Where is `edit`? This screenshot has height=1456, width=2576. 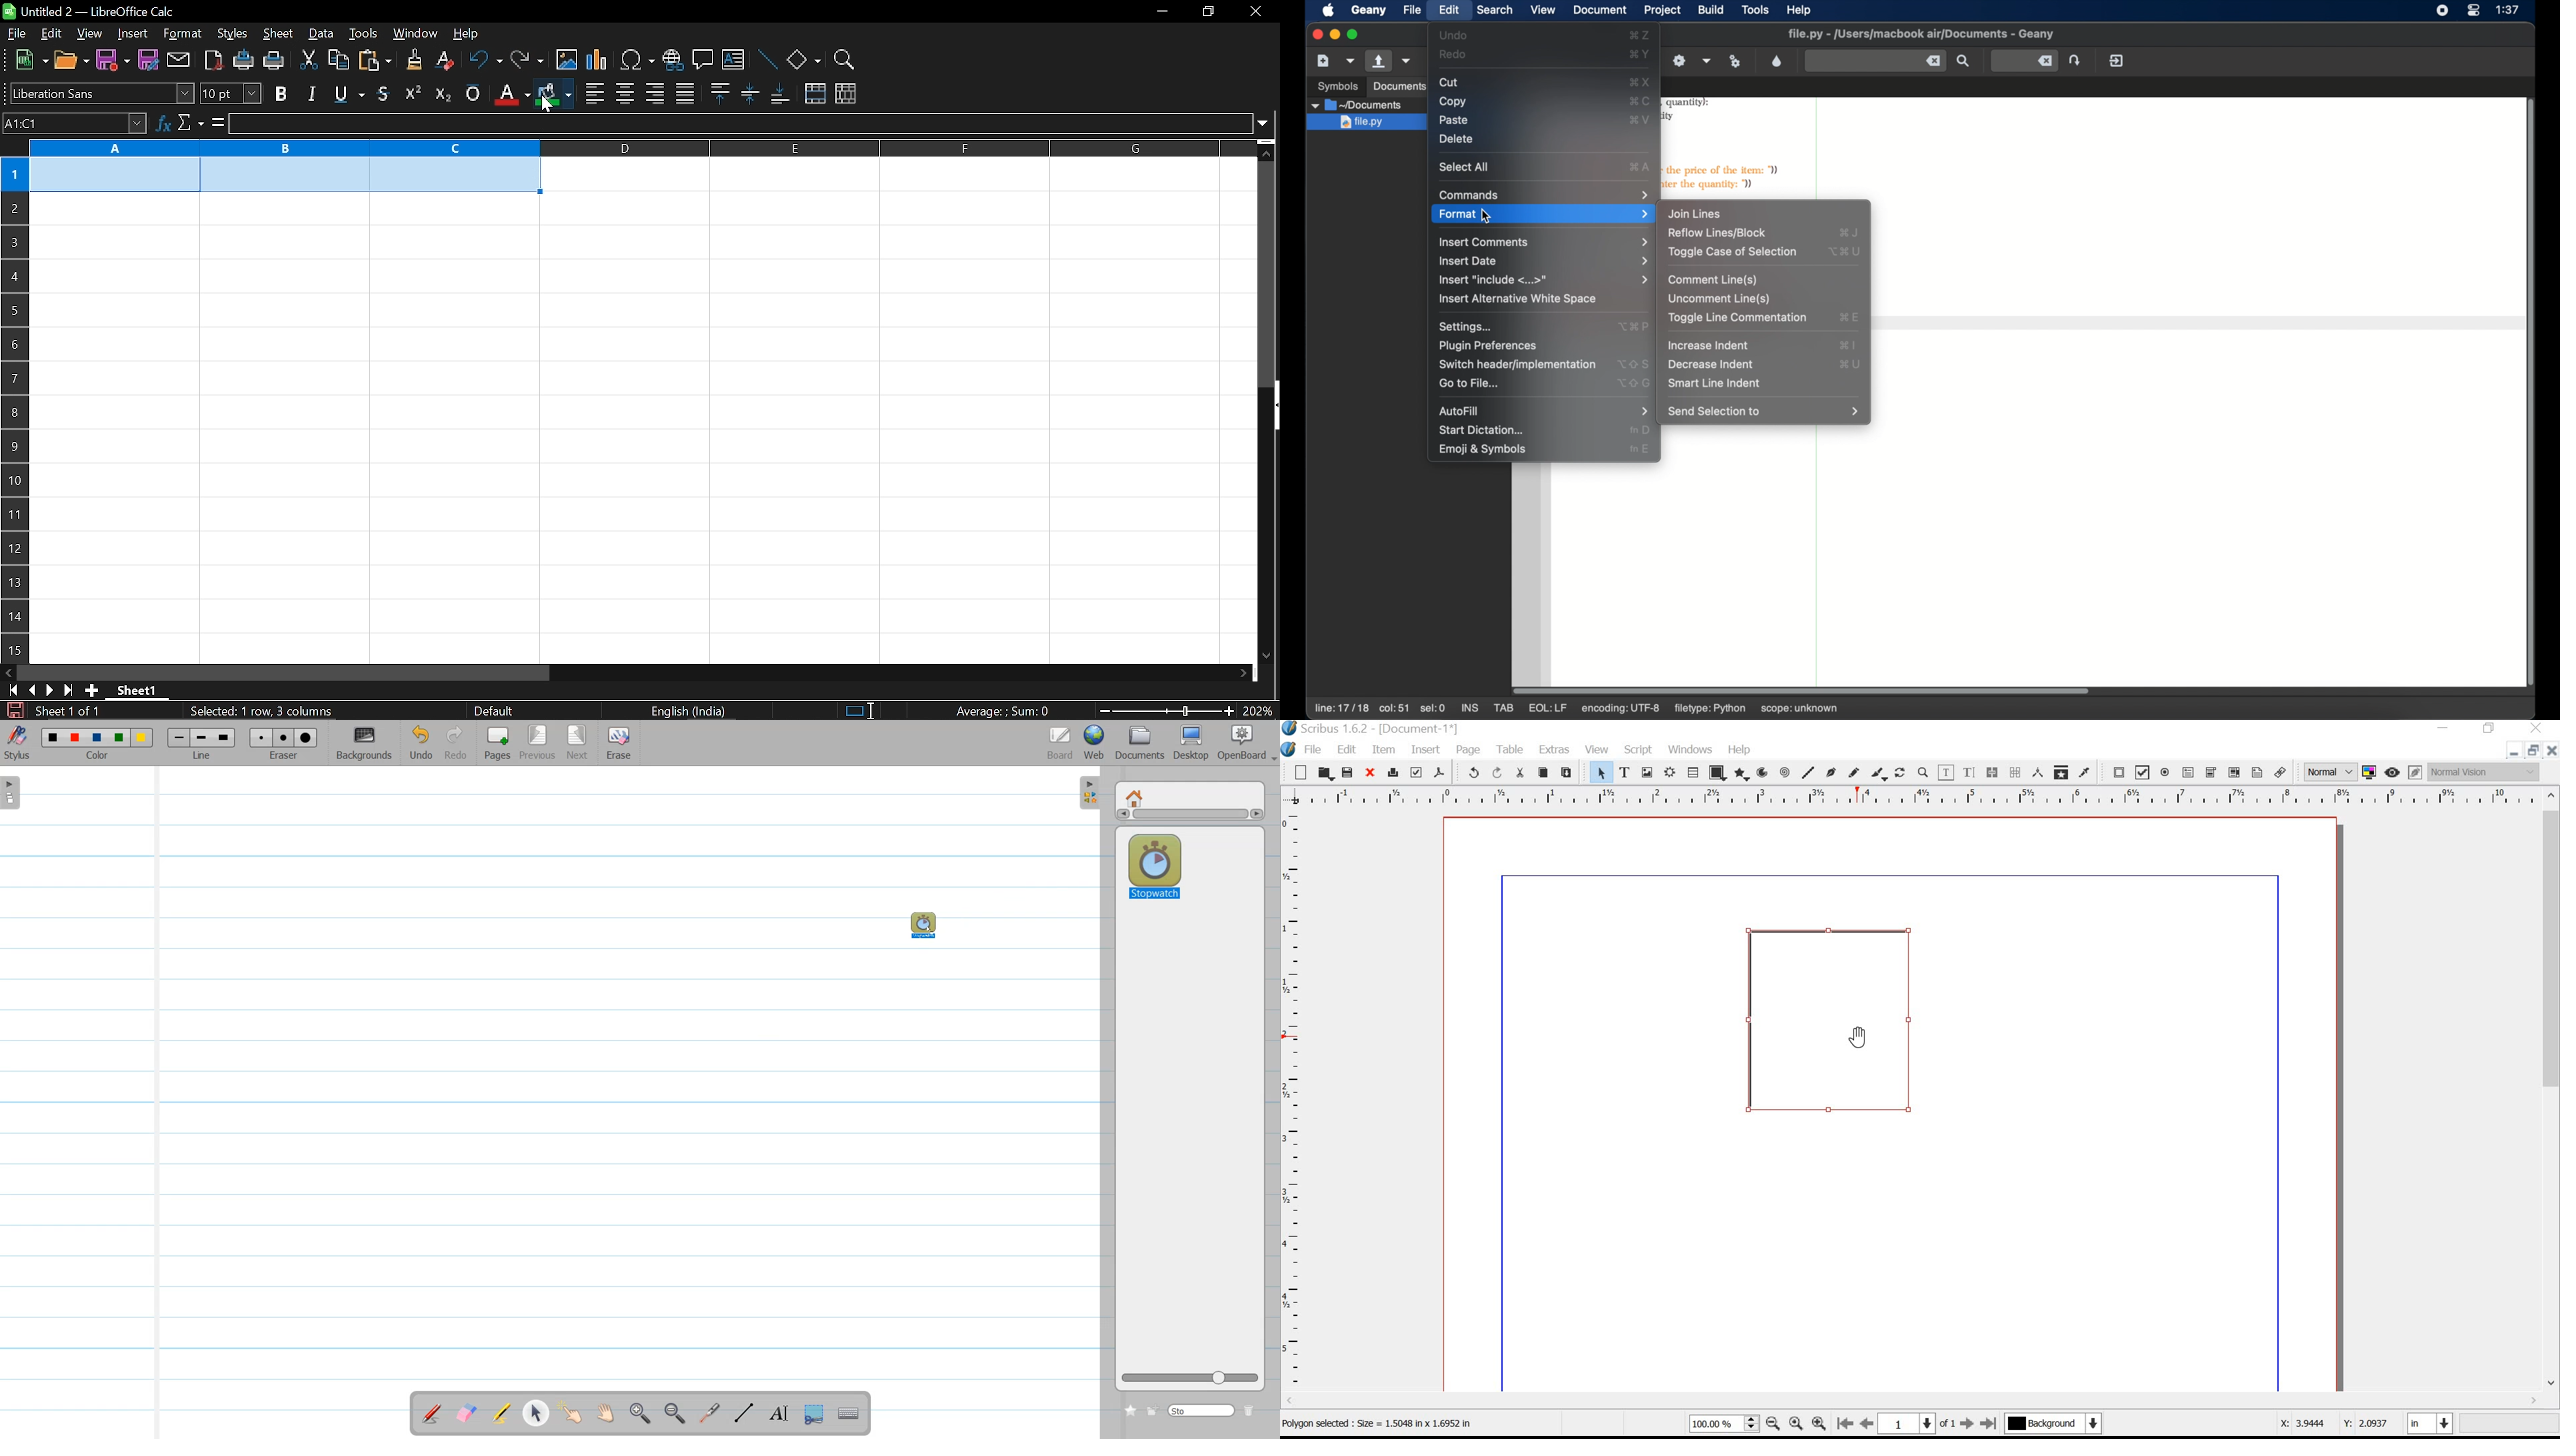
edit is located at coordinates (48, 34).